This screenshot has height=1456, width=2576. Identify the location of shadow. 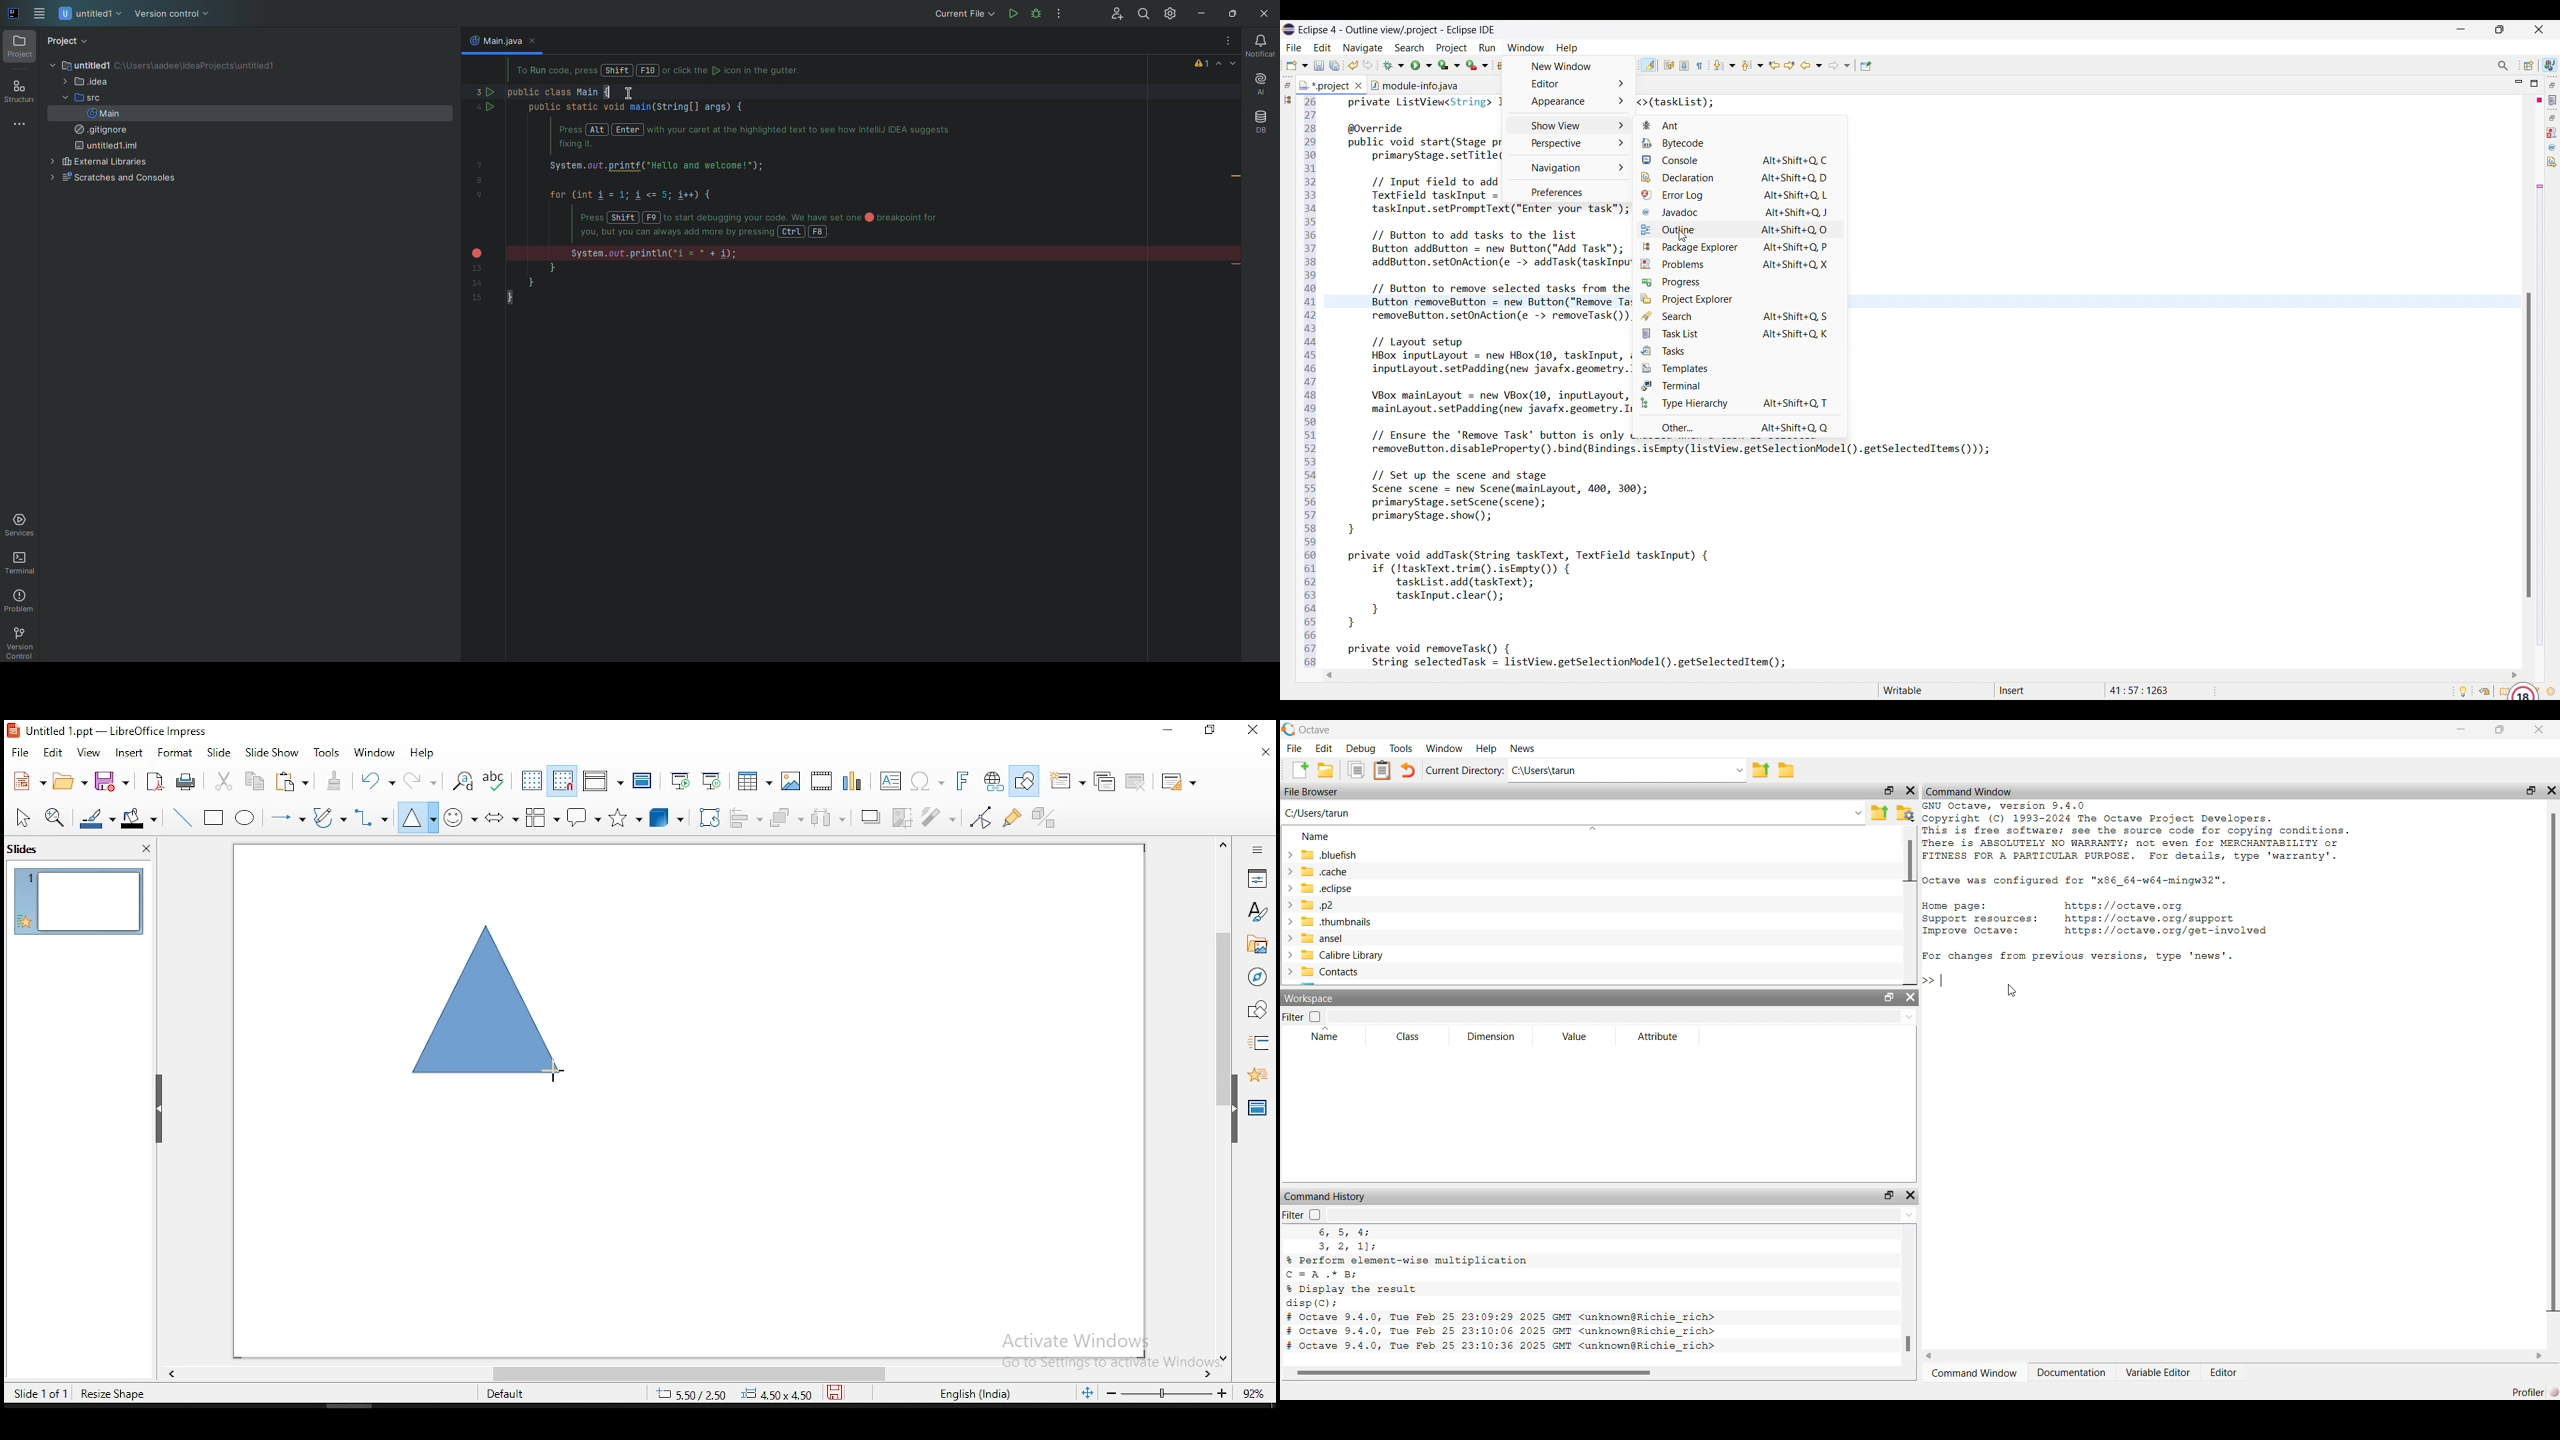
(871, 818).